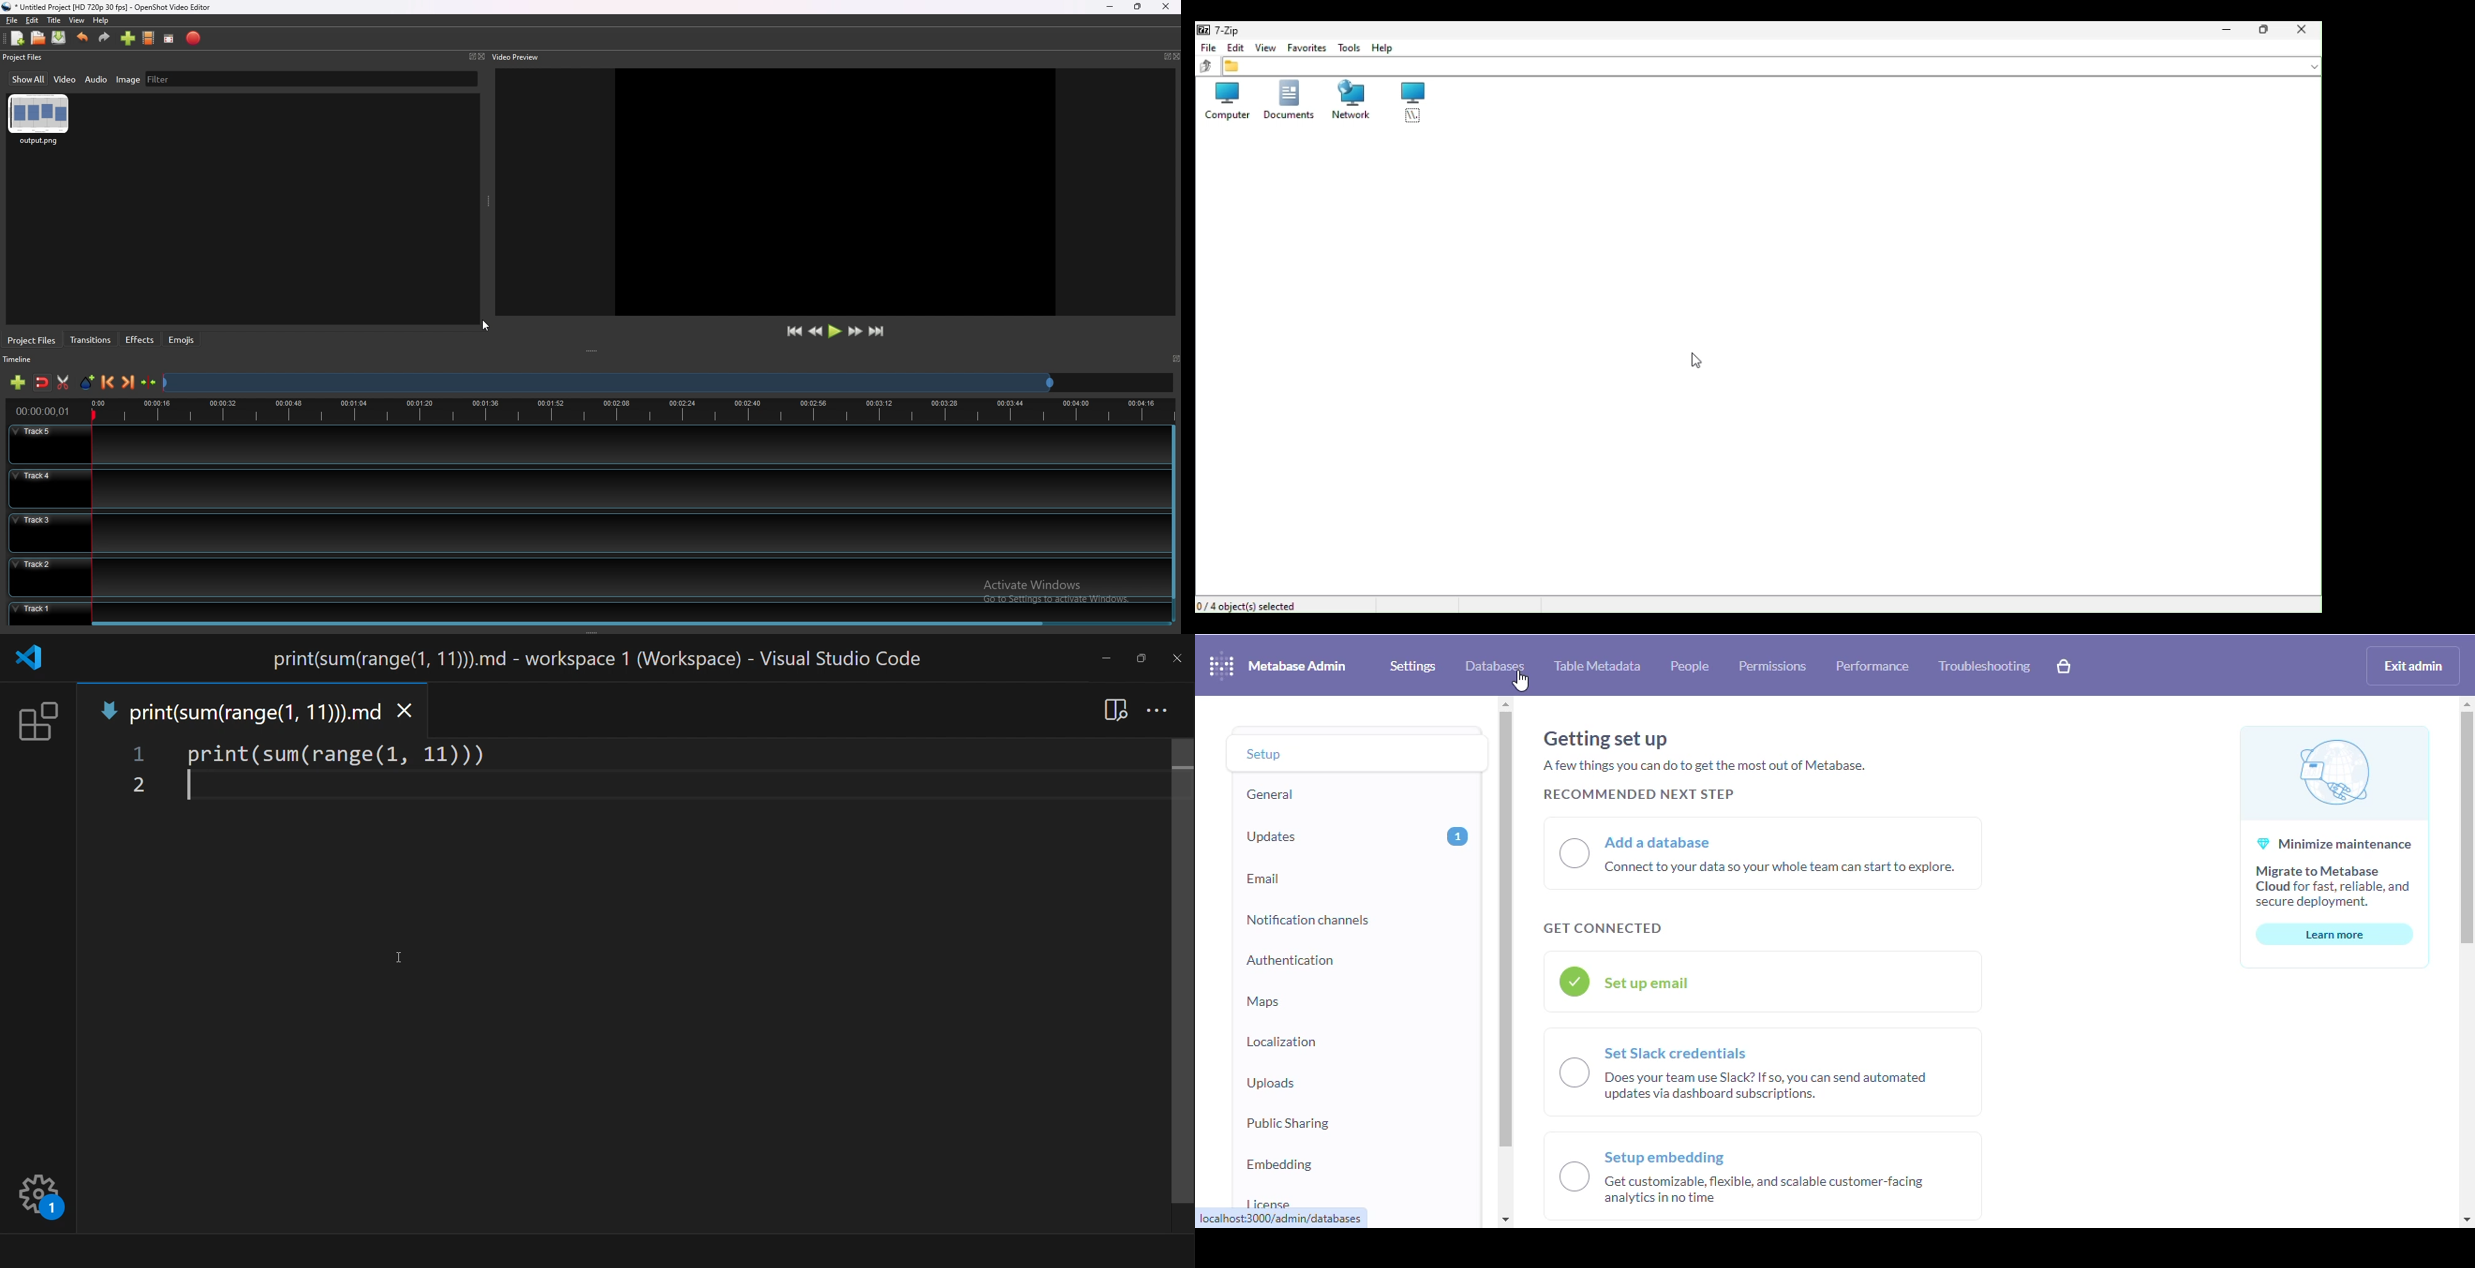 The width and height of the screenshot is (2492, 1288). I want to click on video, so click(66, 78).